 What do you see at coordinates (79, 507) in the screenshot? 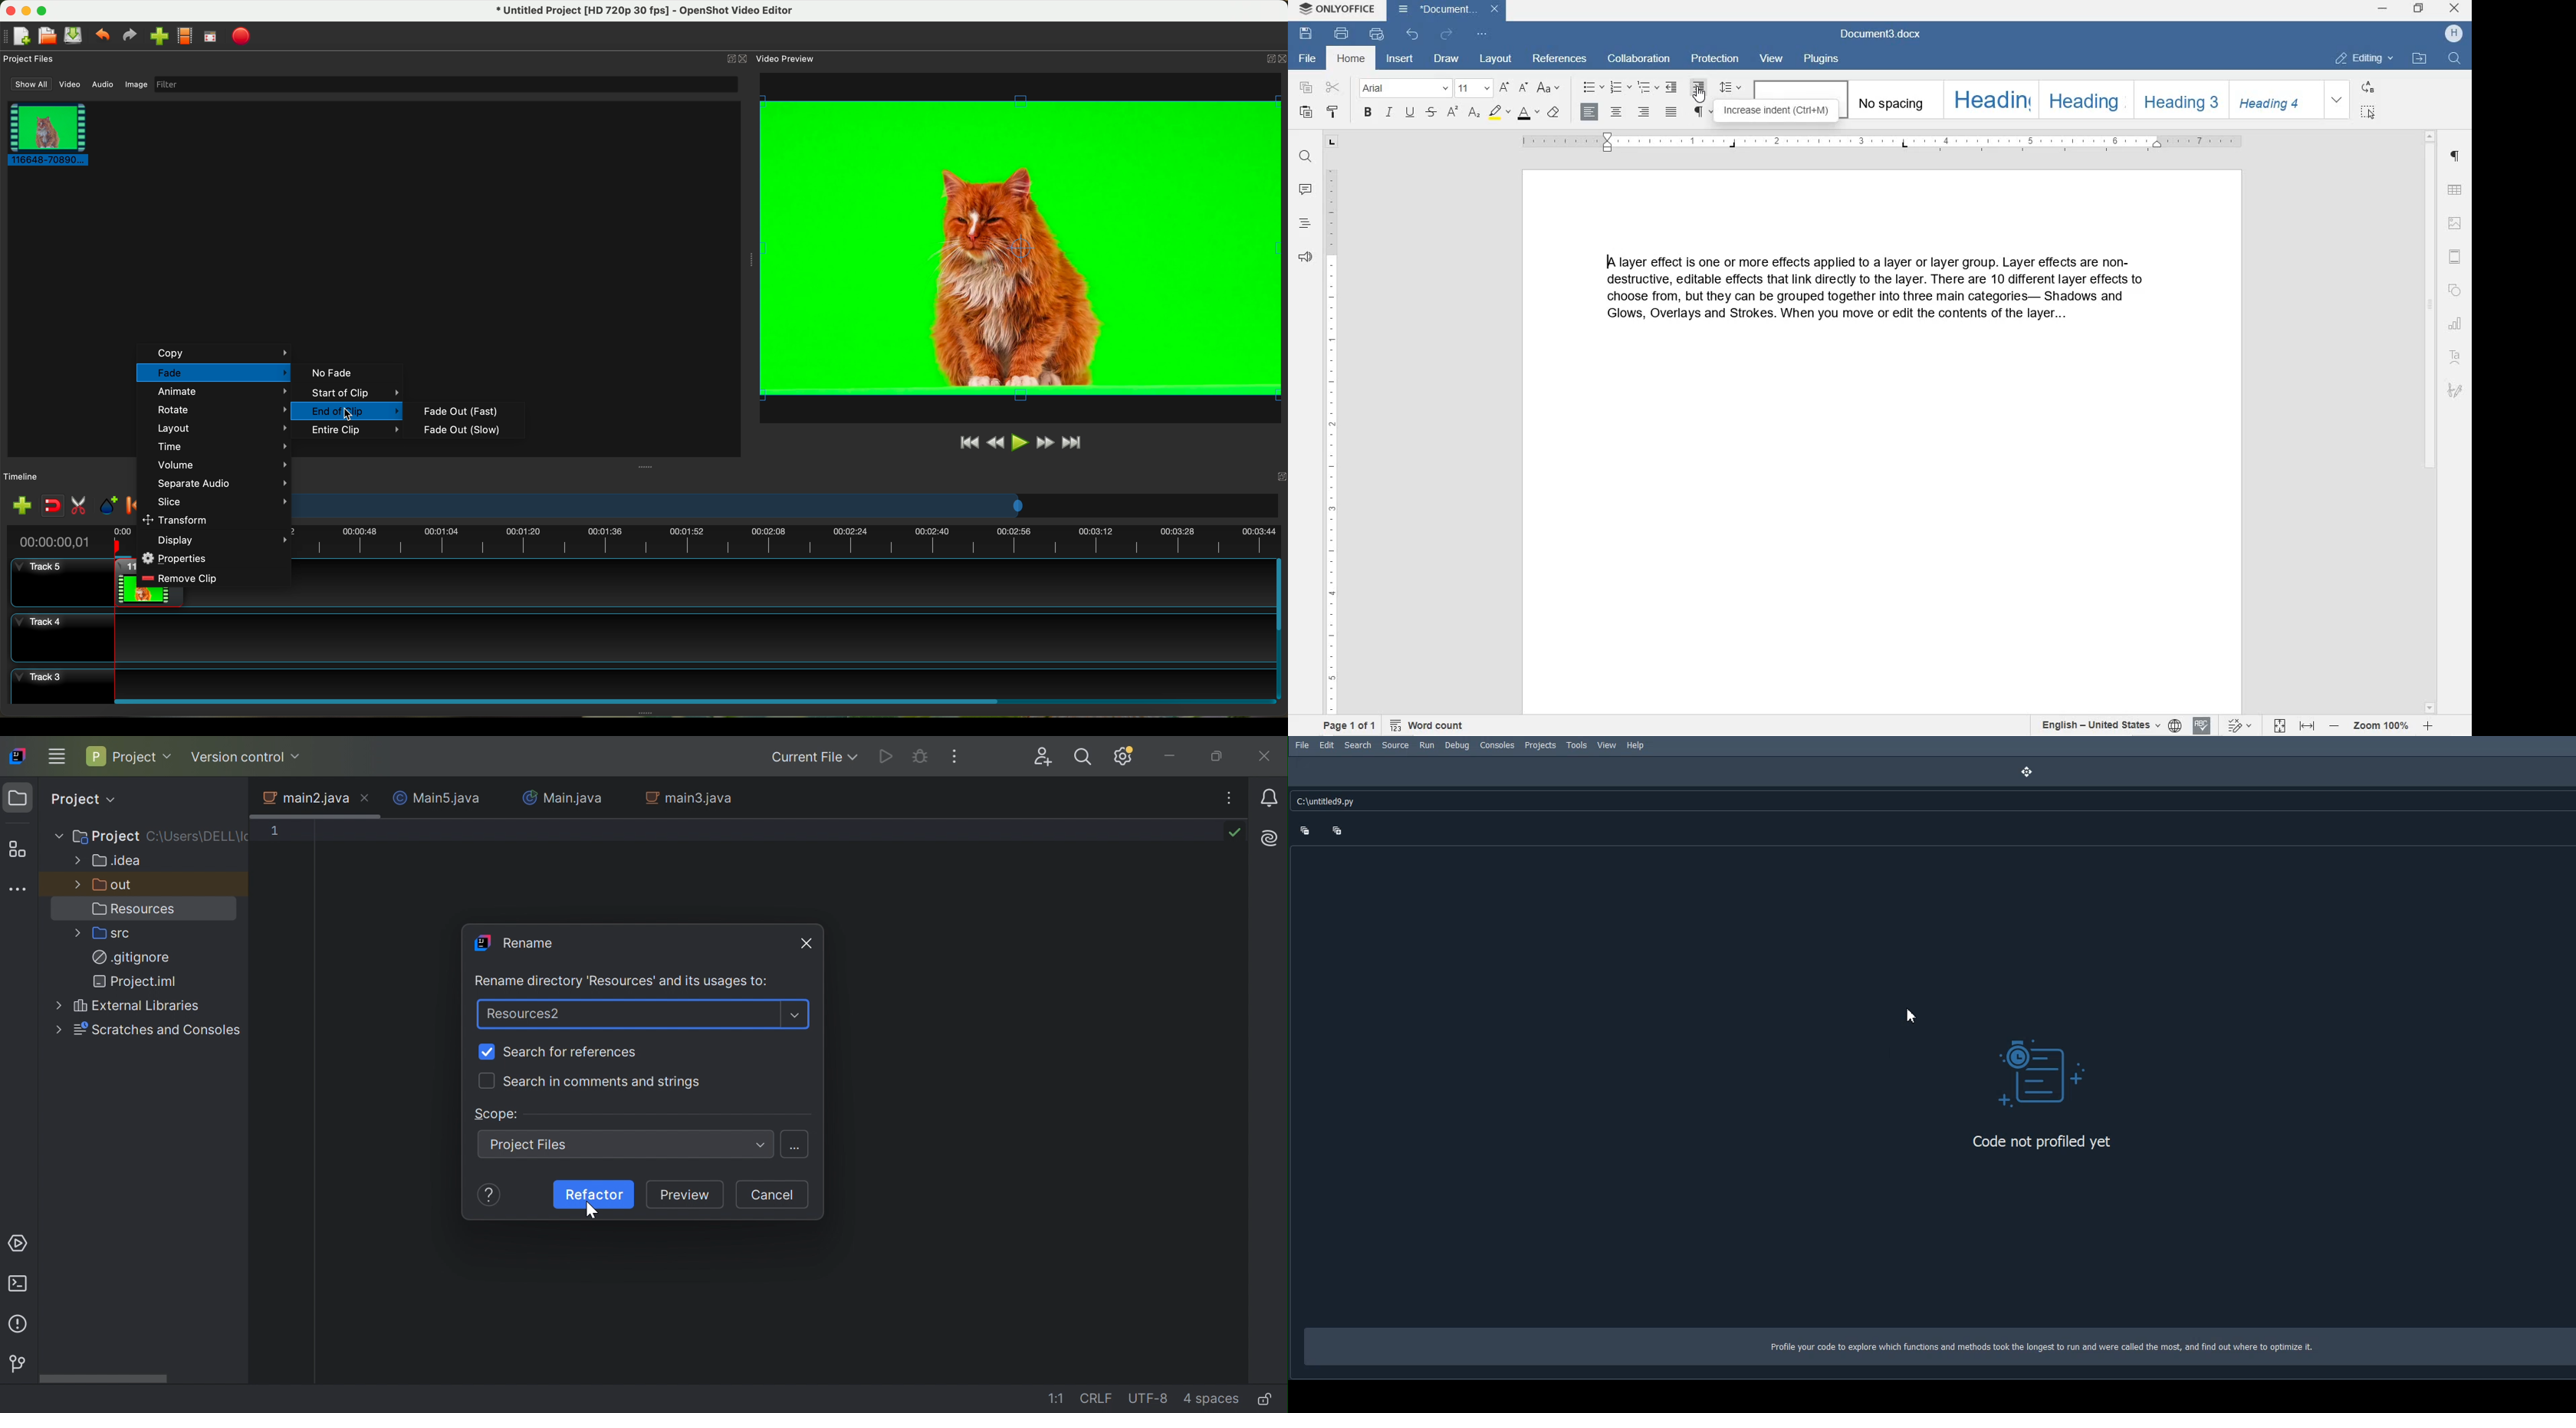
I see `enable razor` at bounding box center [79, 507].